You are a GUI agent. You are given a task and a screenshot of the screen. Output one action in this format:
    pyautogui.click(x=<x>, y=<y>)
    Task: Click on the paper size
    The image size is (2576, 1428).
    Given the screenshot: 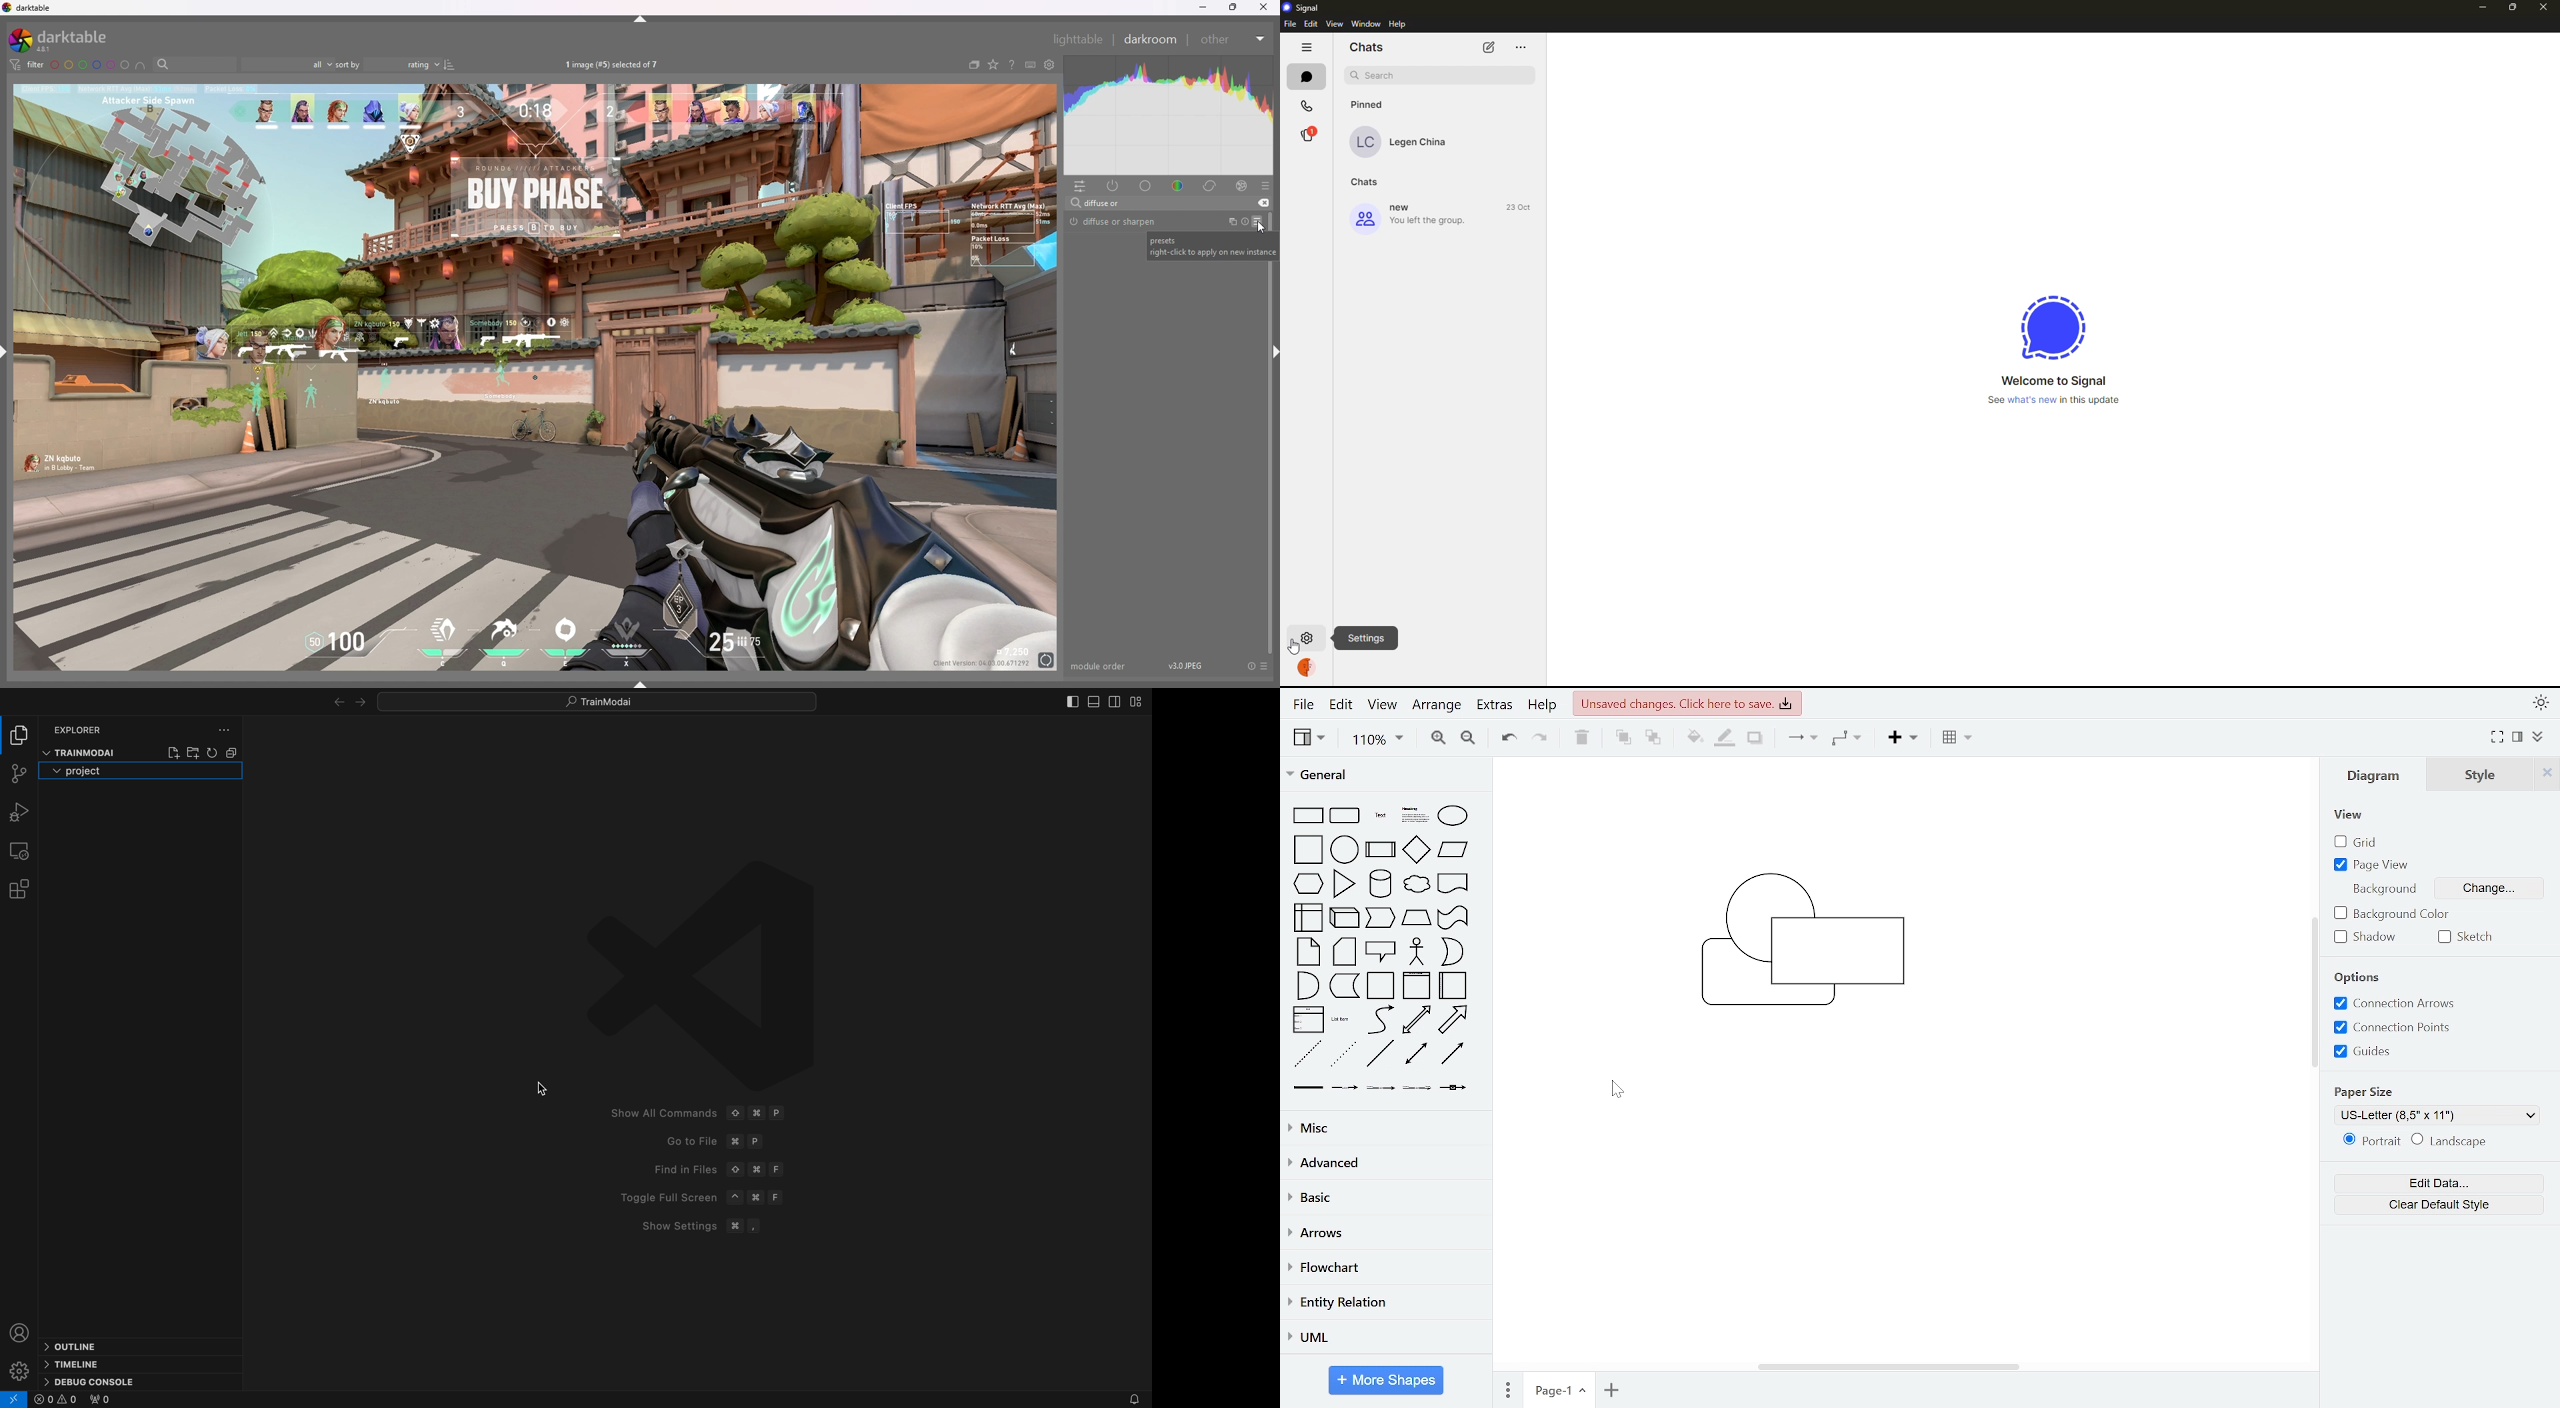 What is the action you would take?
    pyautogui.click(x=2358, y=1092)
    